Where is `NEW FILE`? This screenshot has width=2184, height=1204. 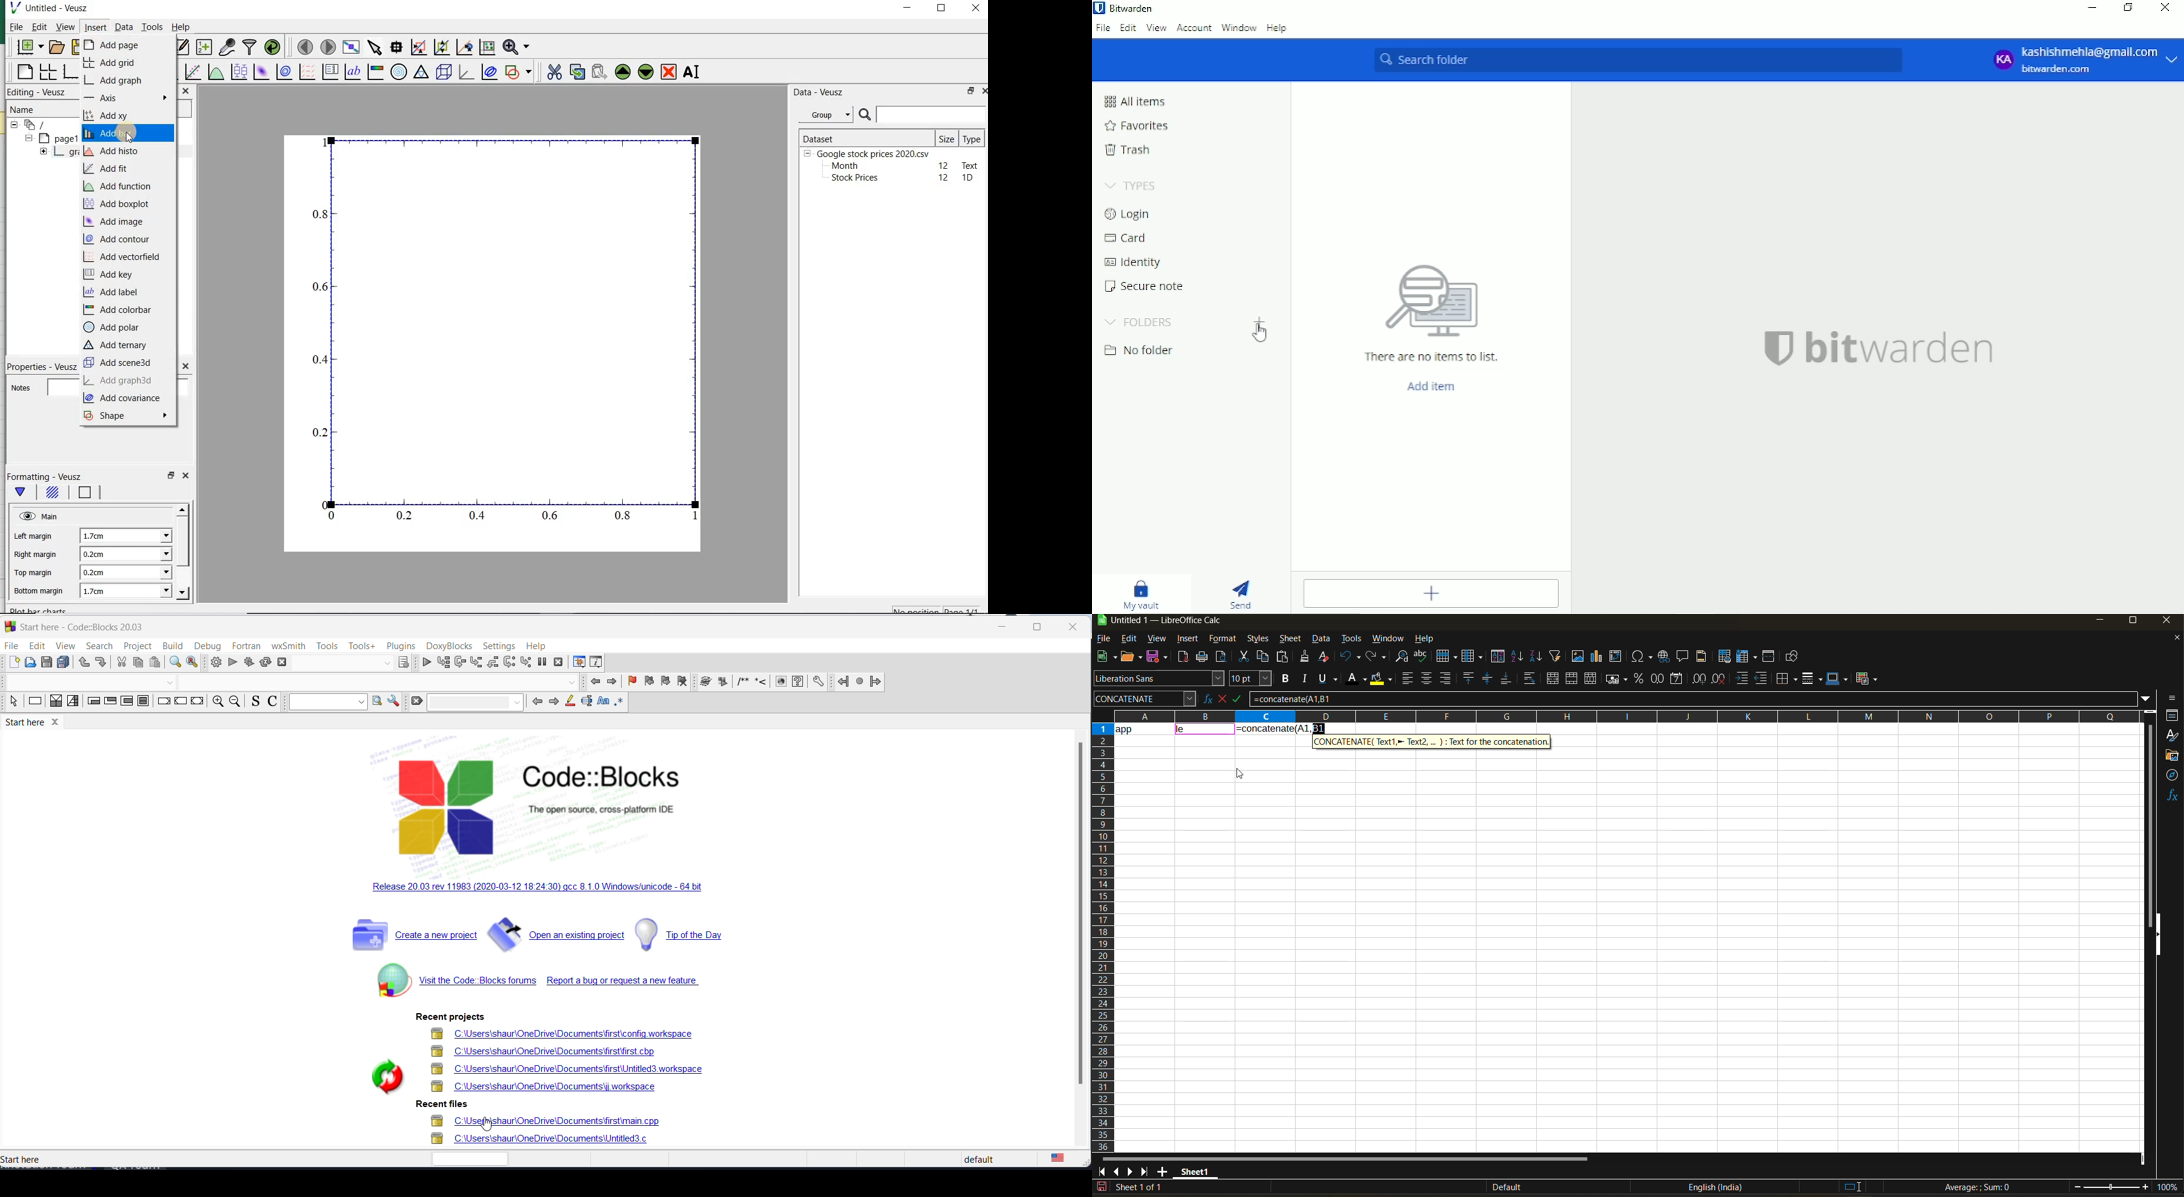 NEW FILE is located at coordinates (13, 662).